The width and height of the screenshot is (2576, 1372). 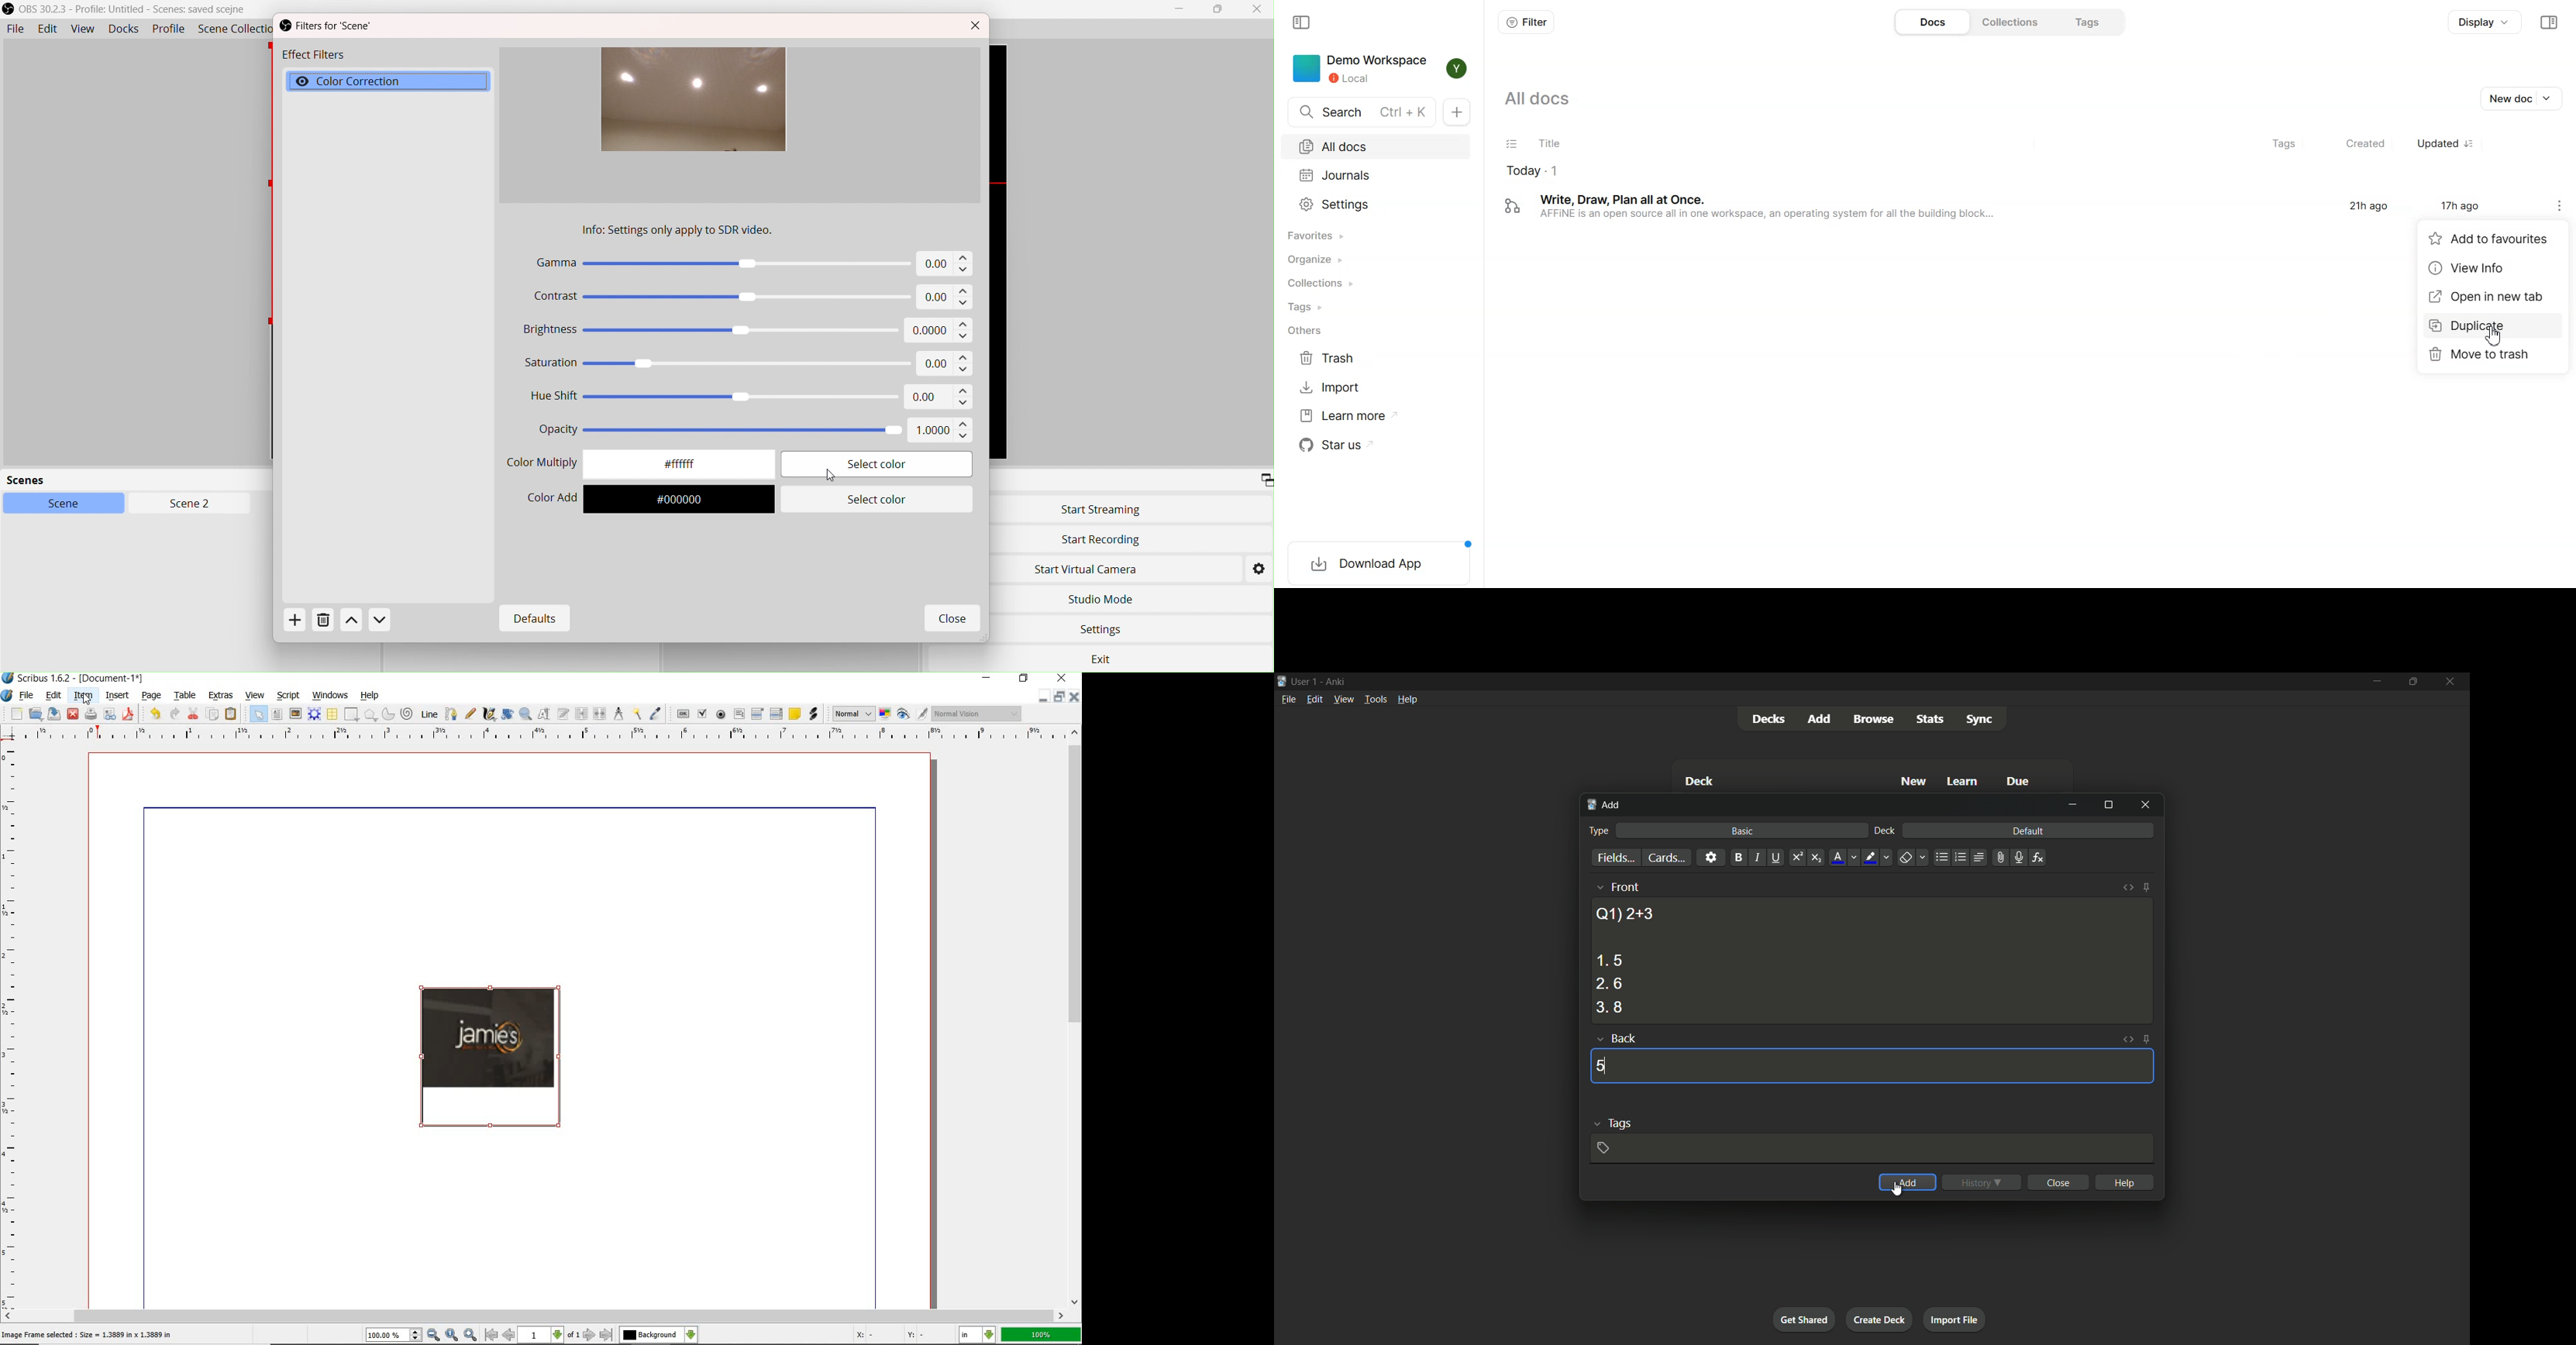 What do you see at coordinates (155, 713) in the screenshot?
I see `undo` at bounding box center [155, 713].